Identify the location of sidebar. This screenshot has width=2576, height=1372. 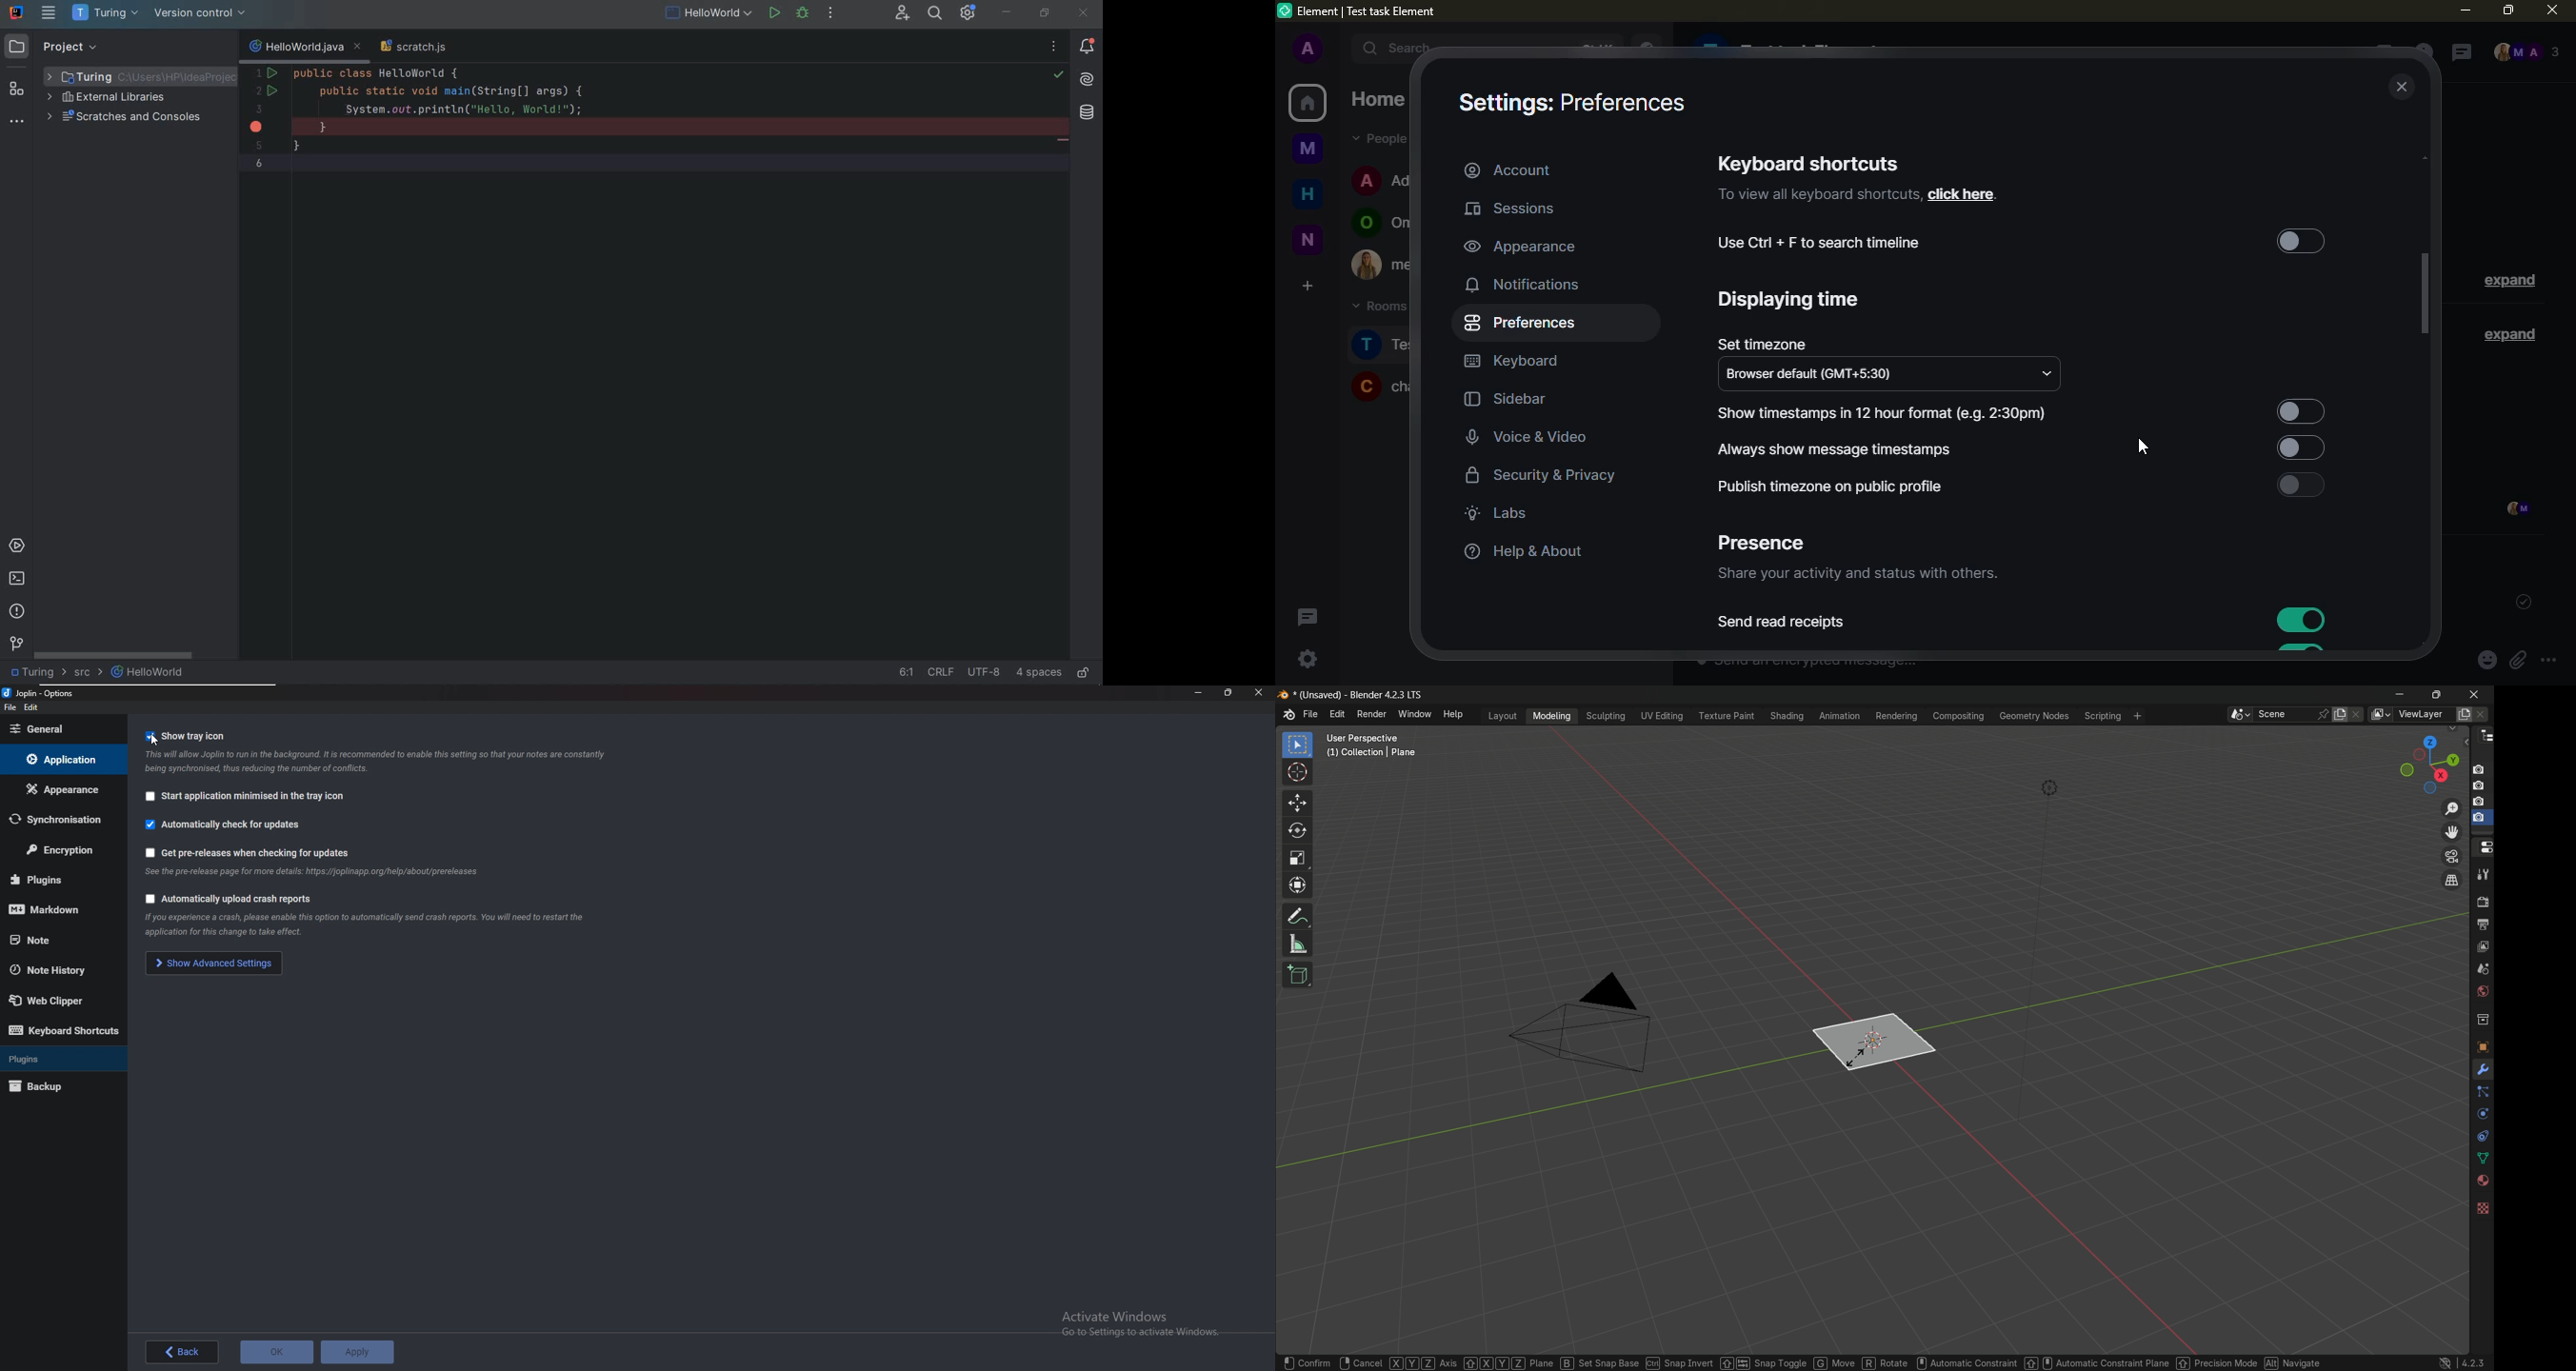
(1506, 400).